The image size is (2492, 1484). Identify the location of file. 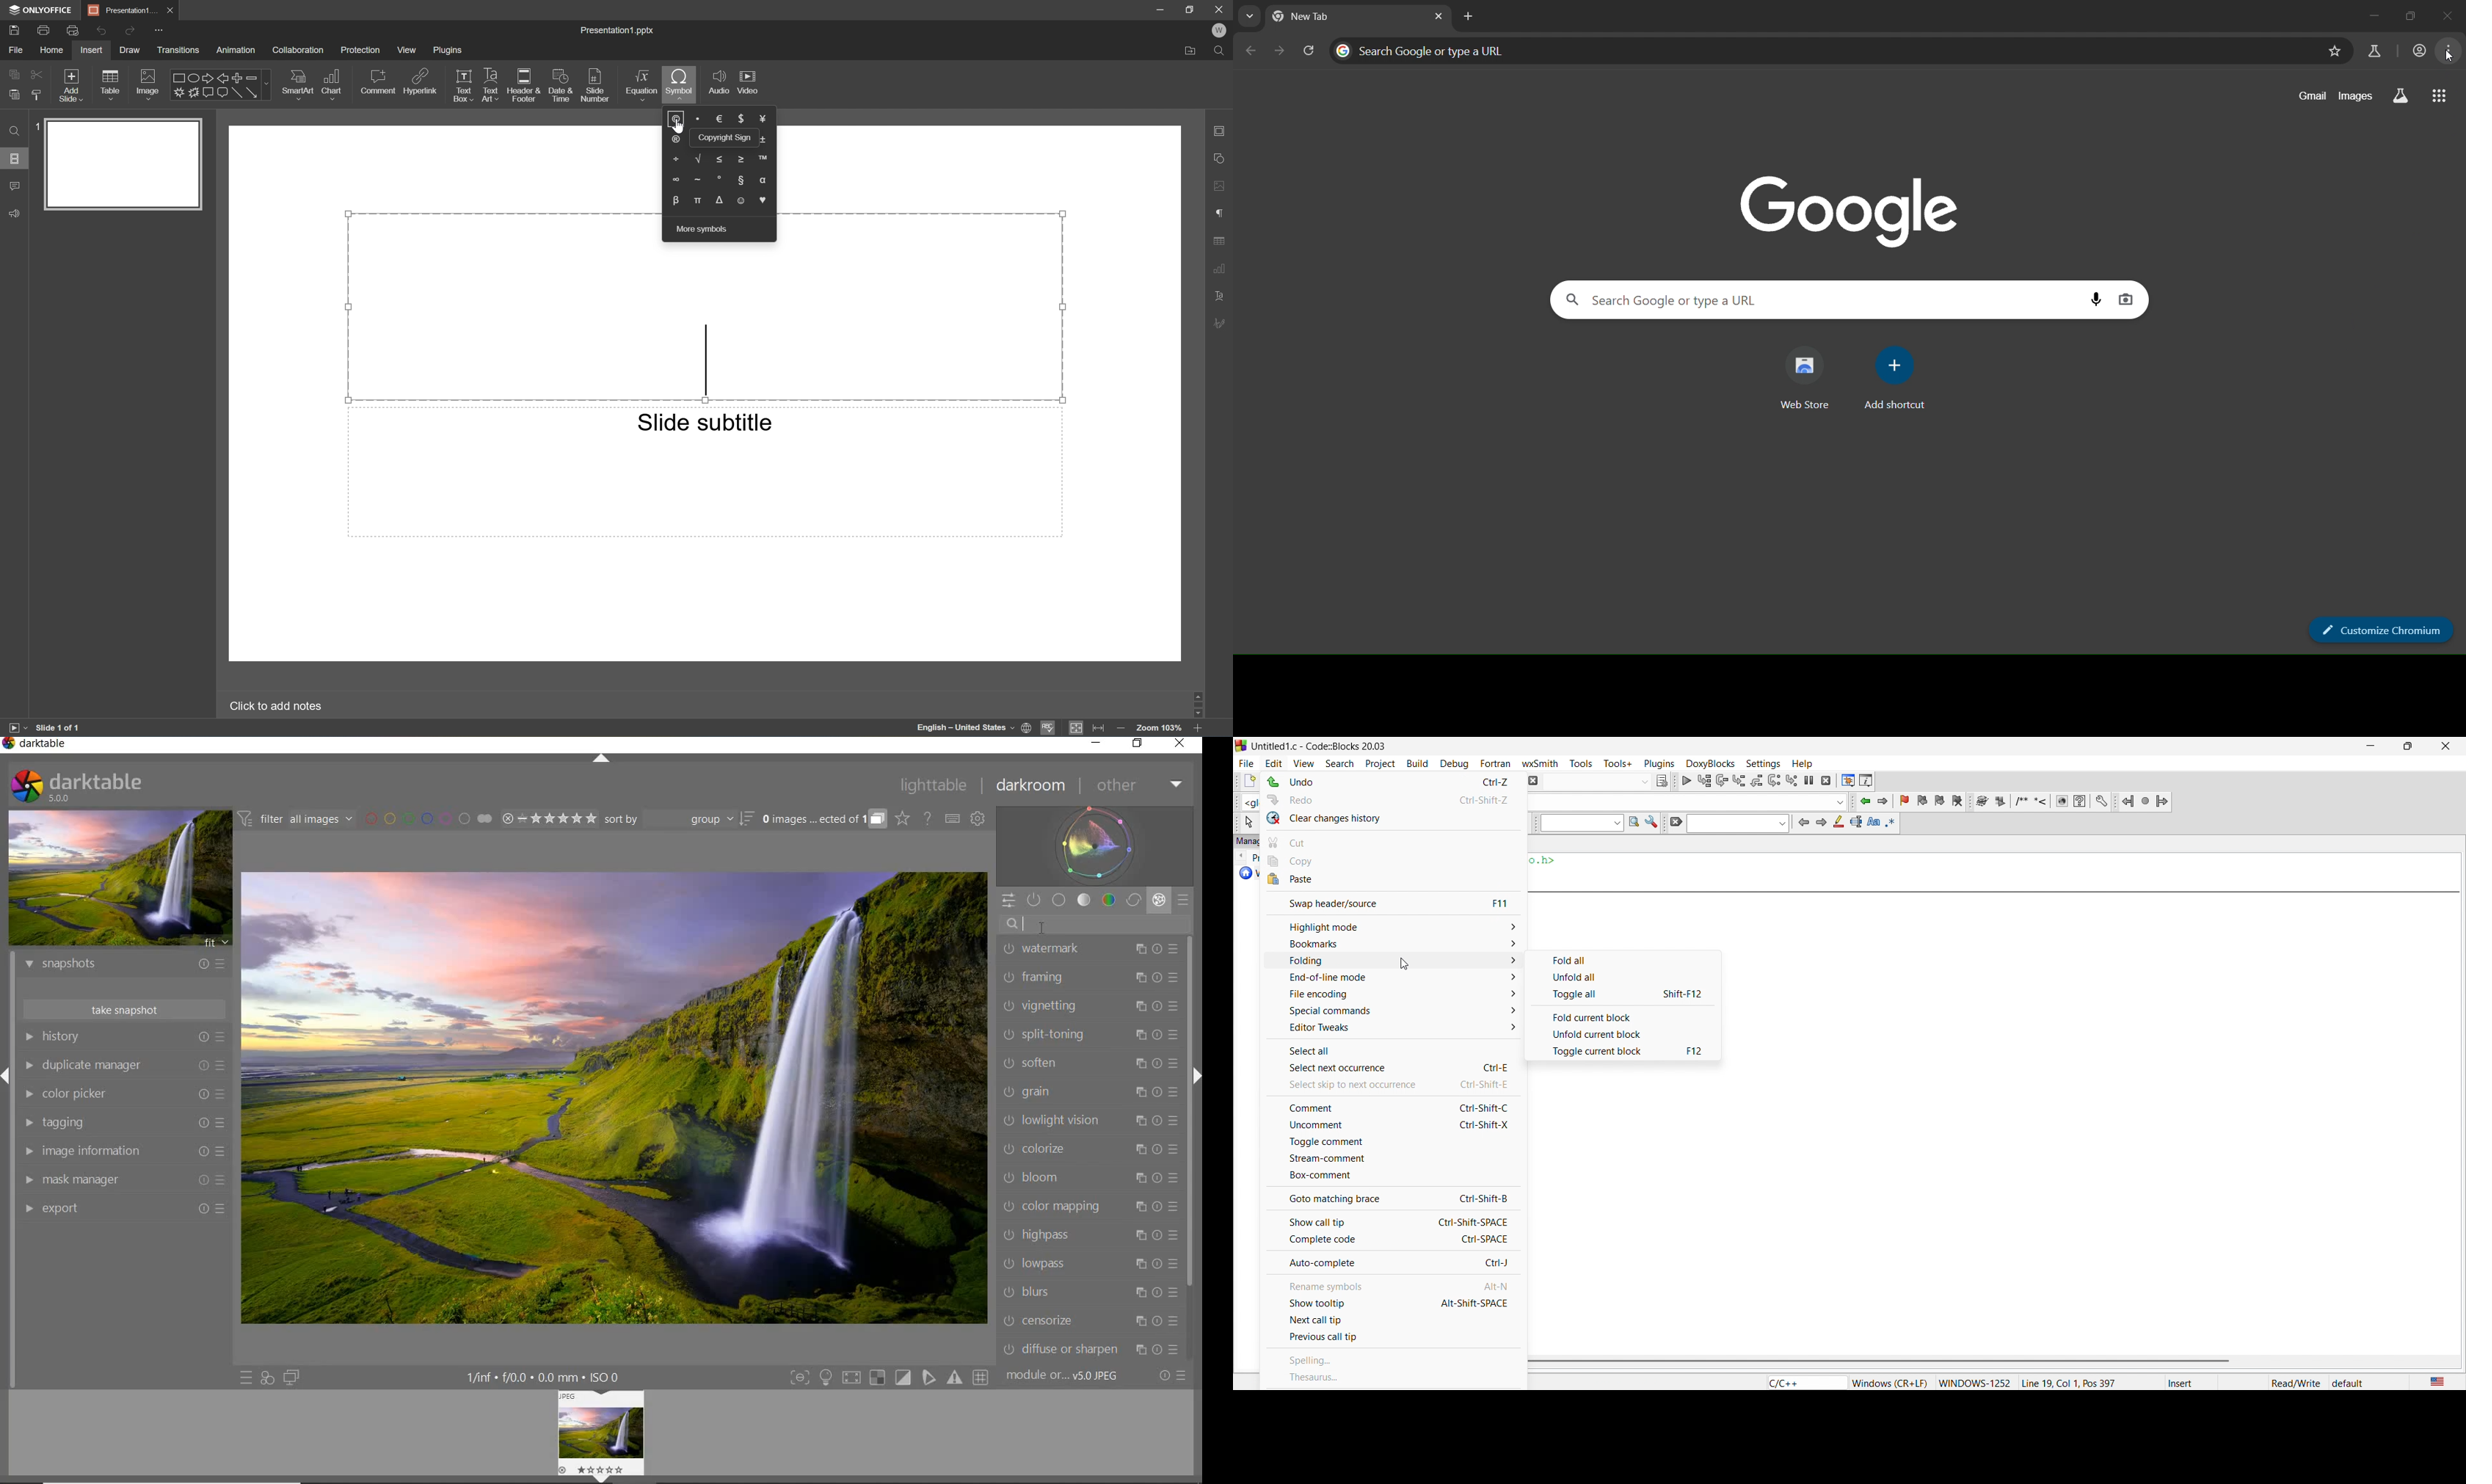
(1245, 761).